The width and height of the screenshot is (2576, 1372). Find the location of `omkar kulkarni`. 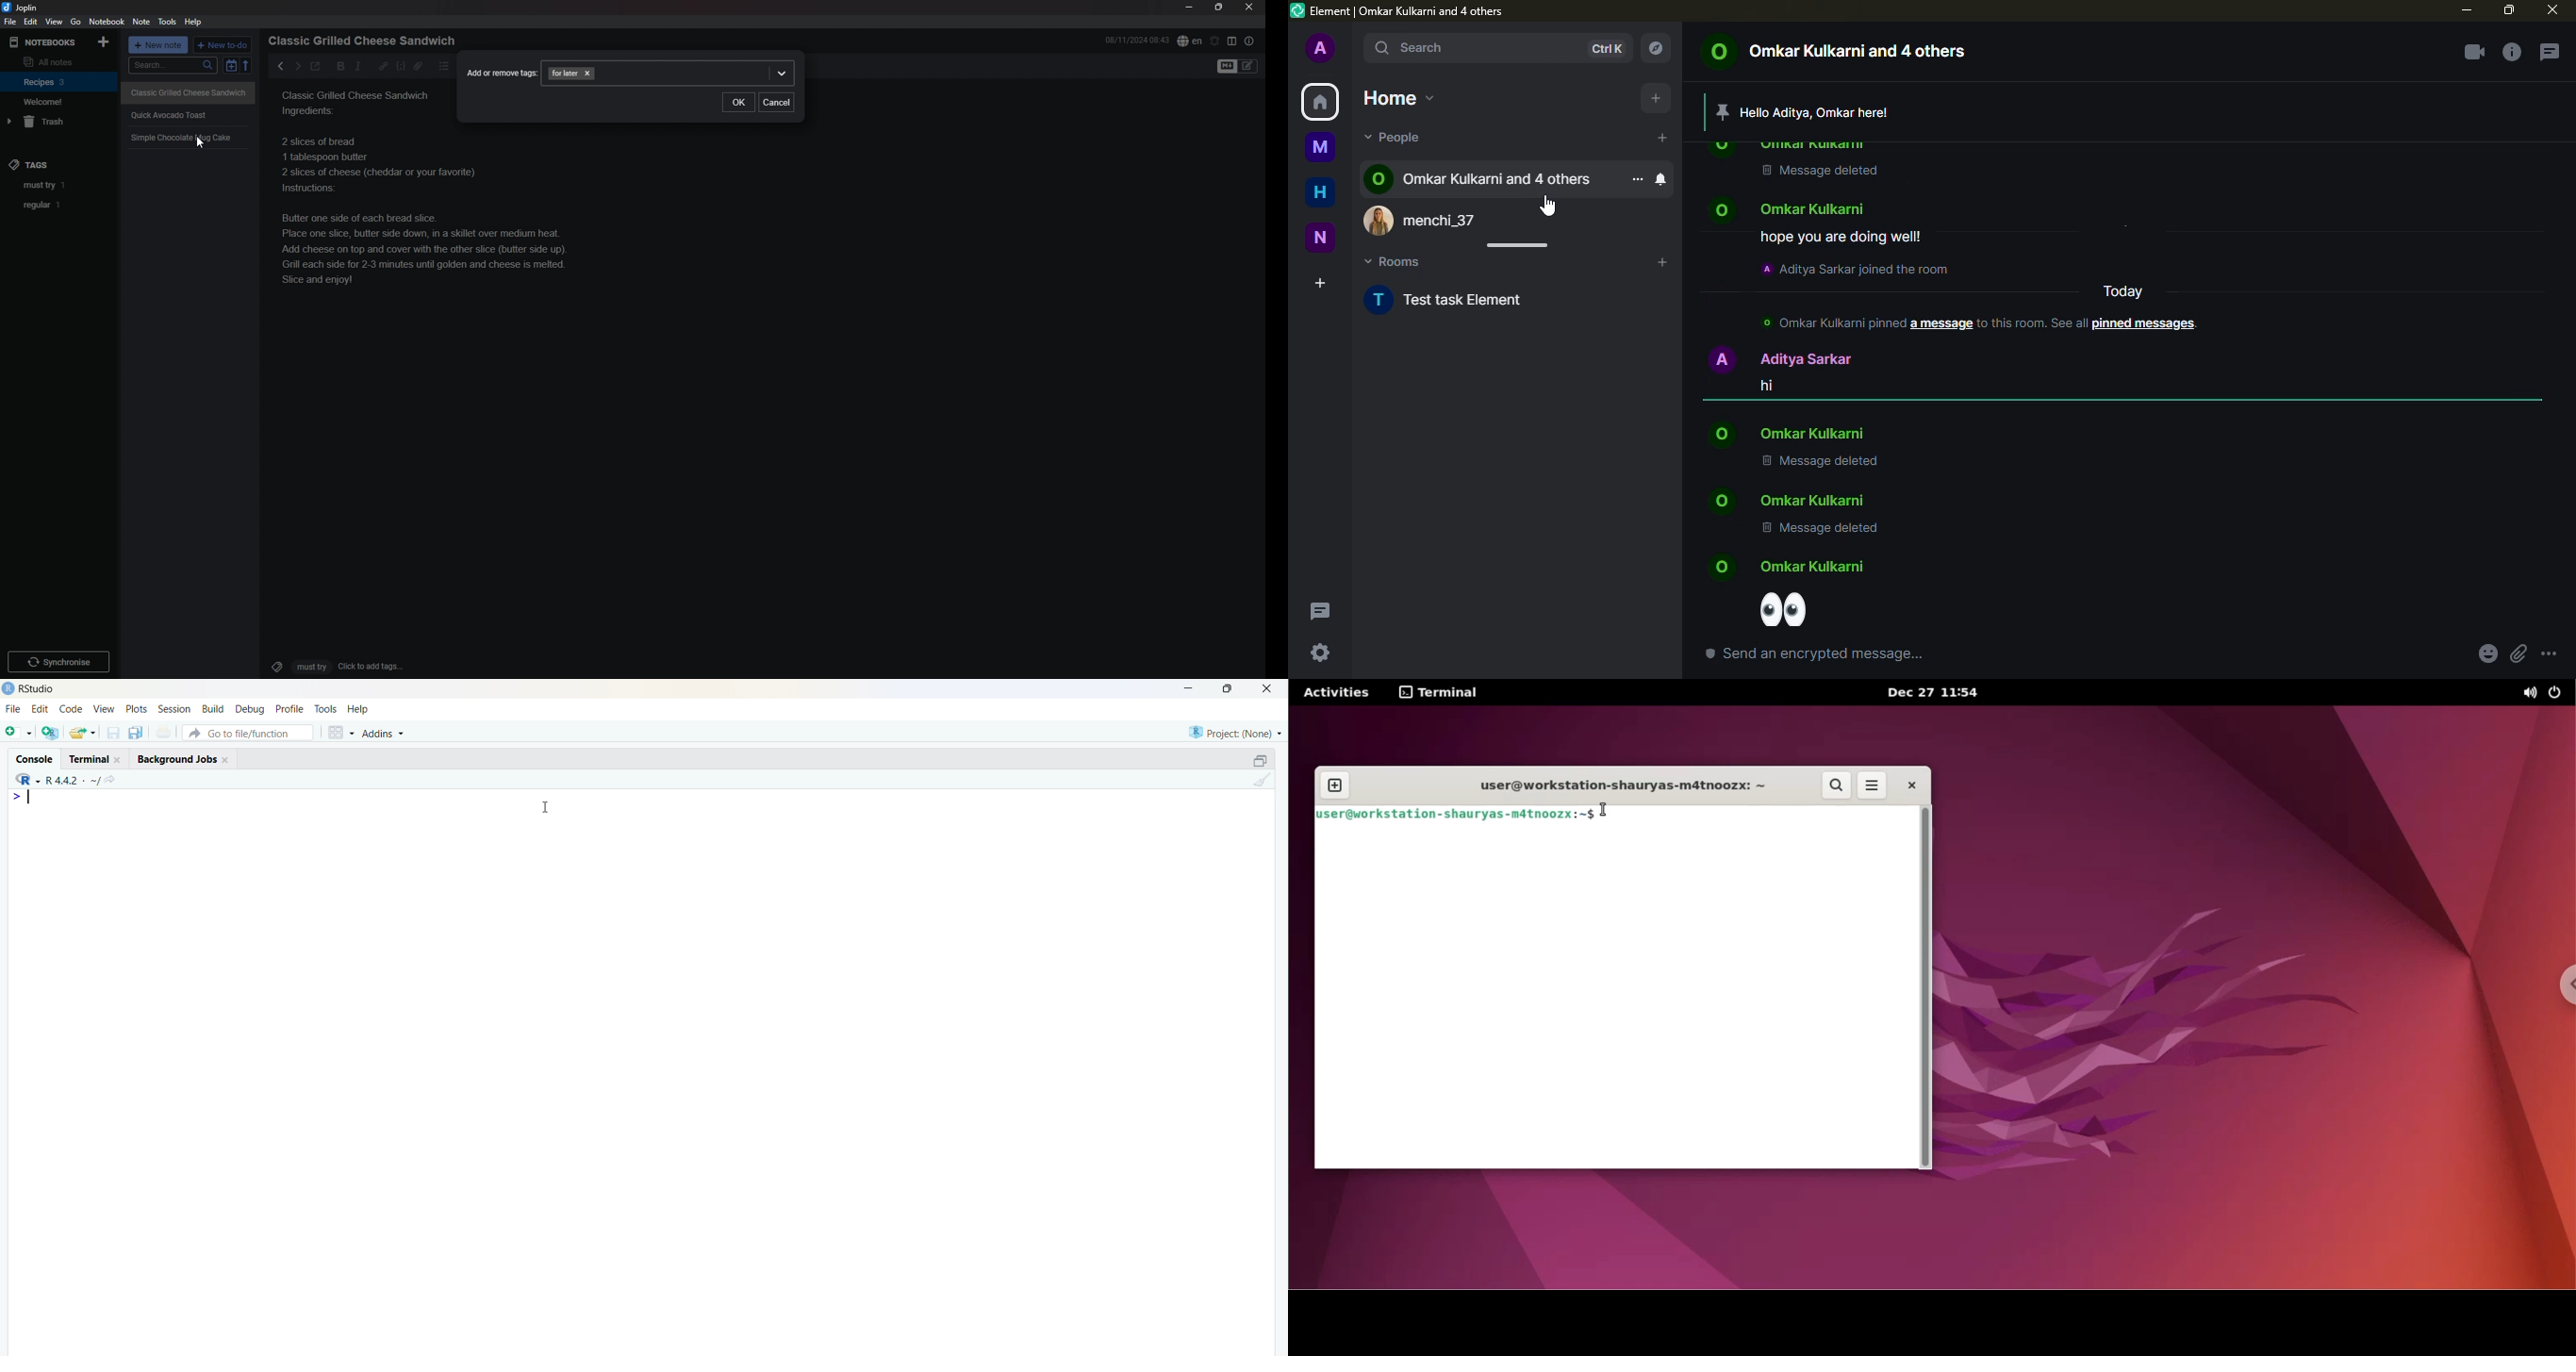

omkar kulkarni is located at coordinates (1794, 209).